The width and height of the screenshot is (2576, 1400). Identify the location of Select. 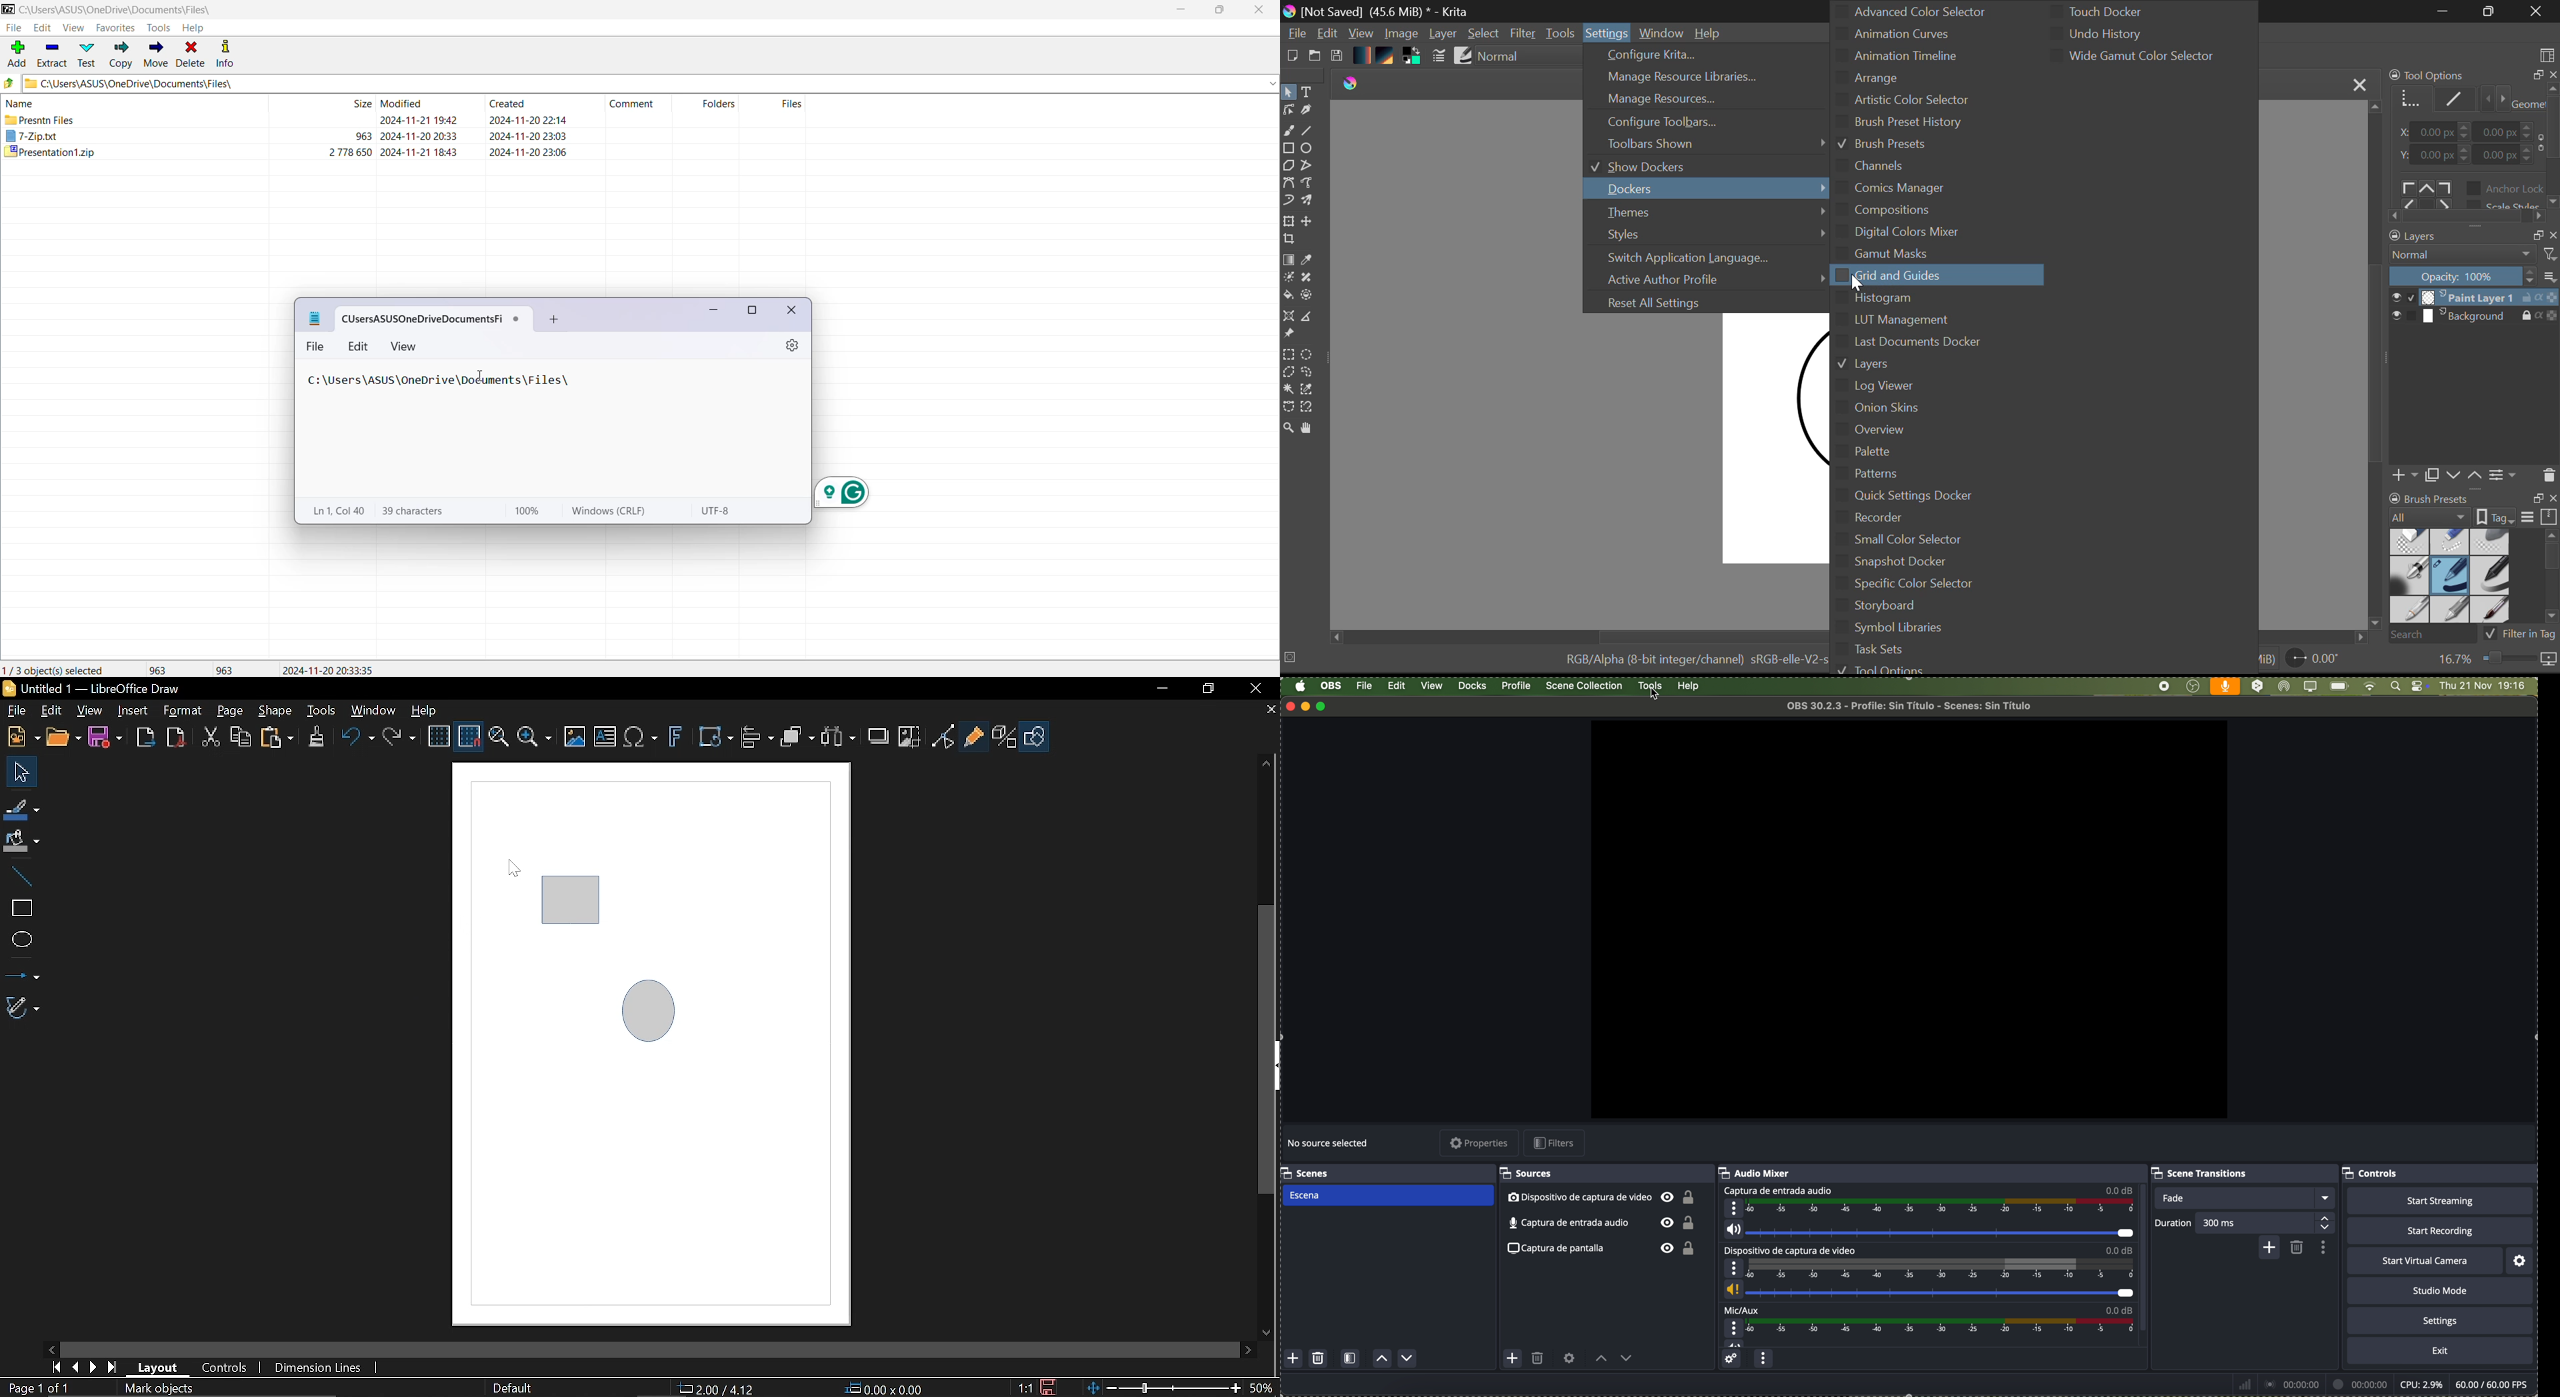
(1484, 34).